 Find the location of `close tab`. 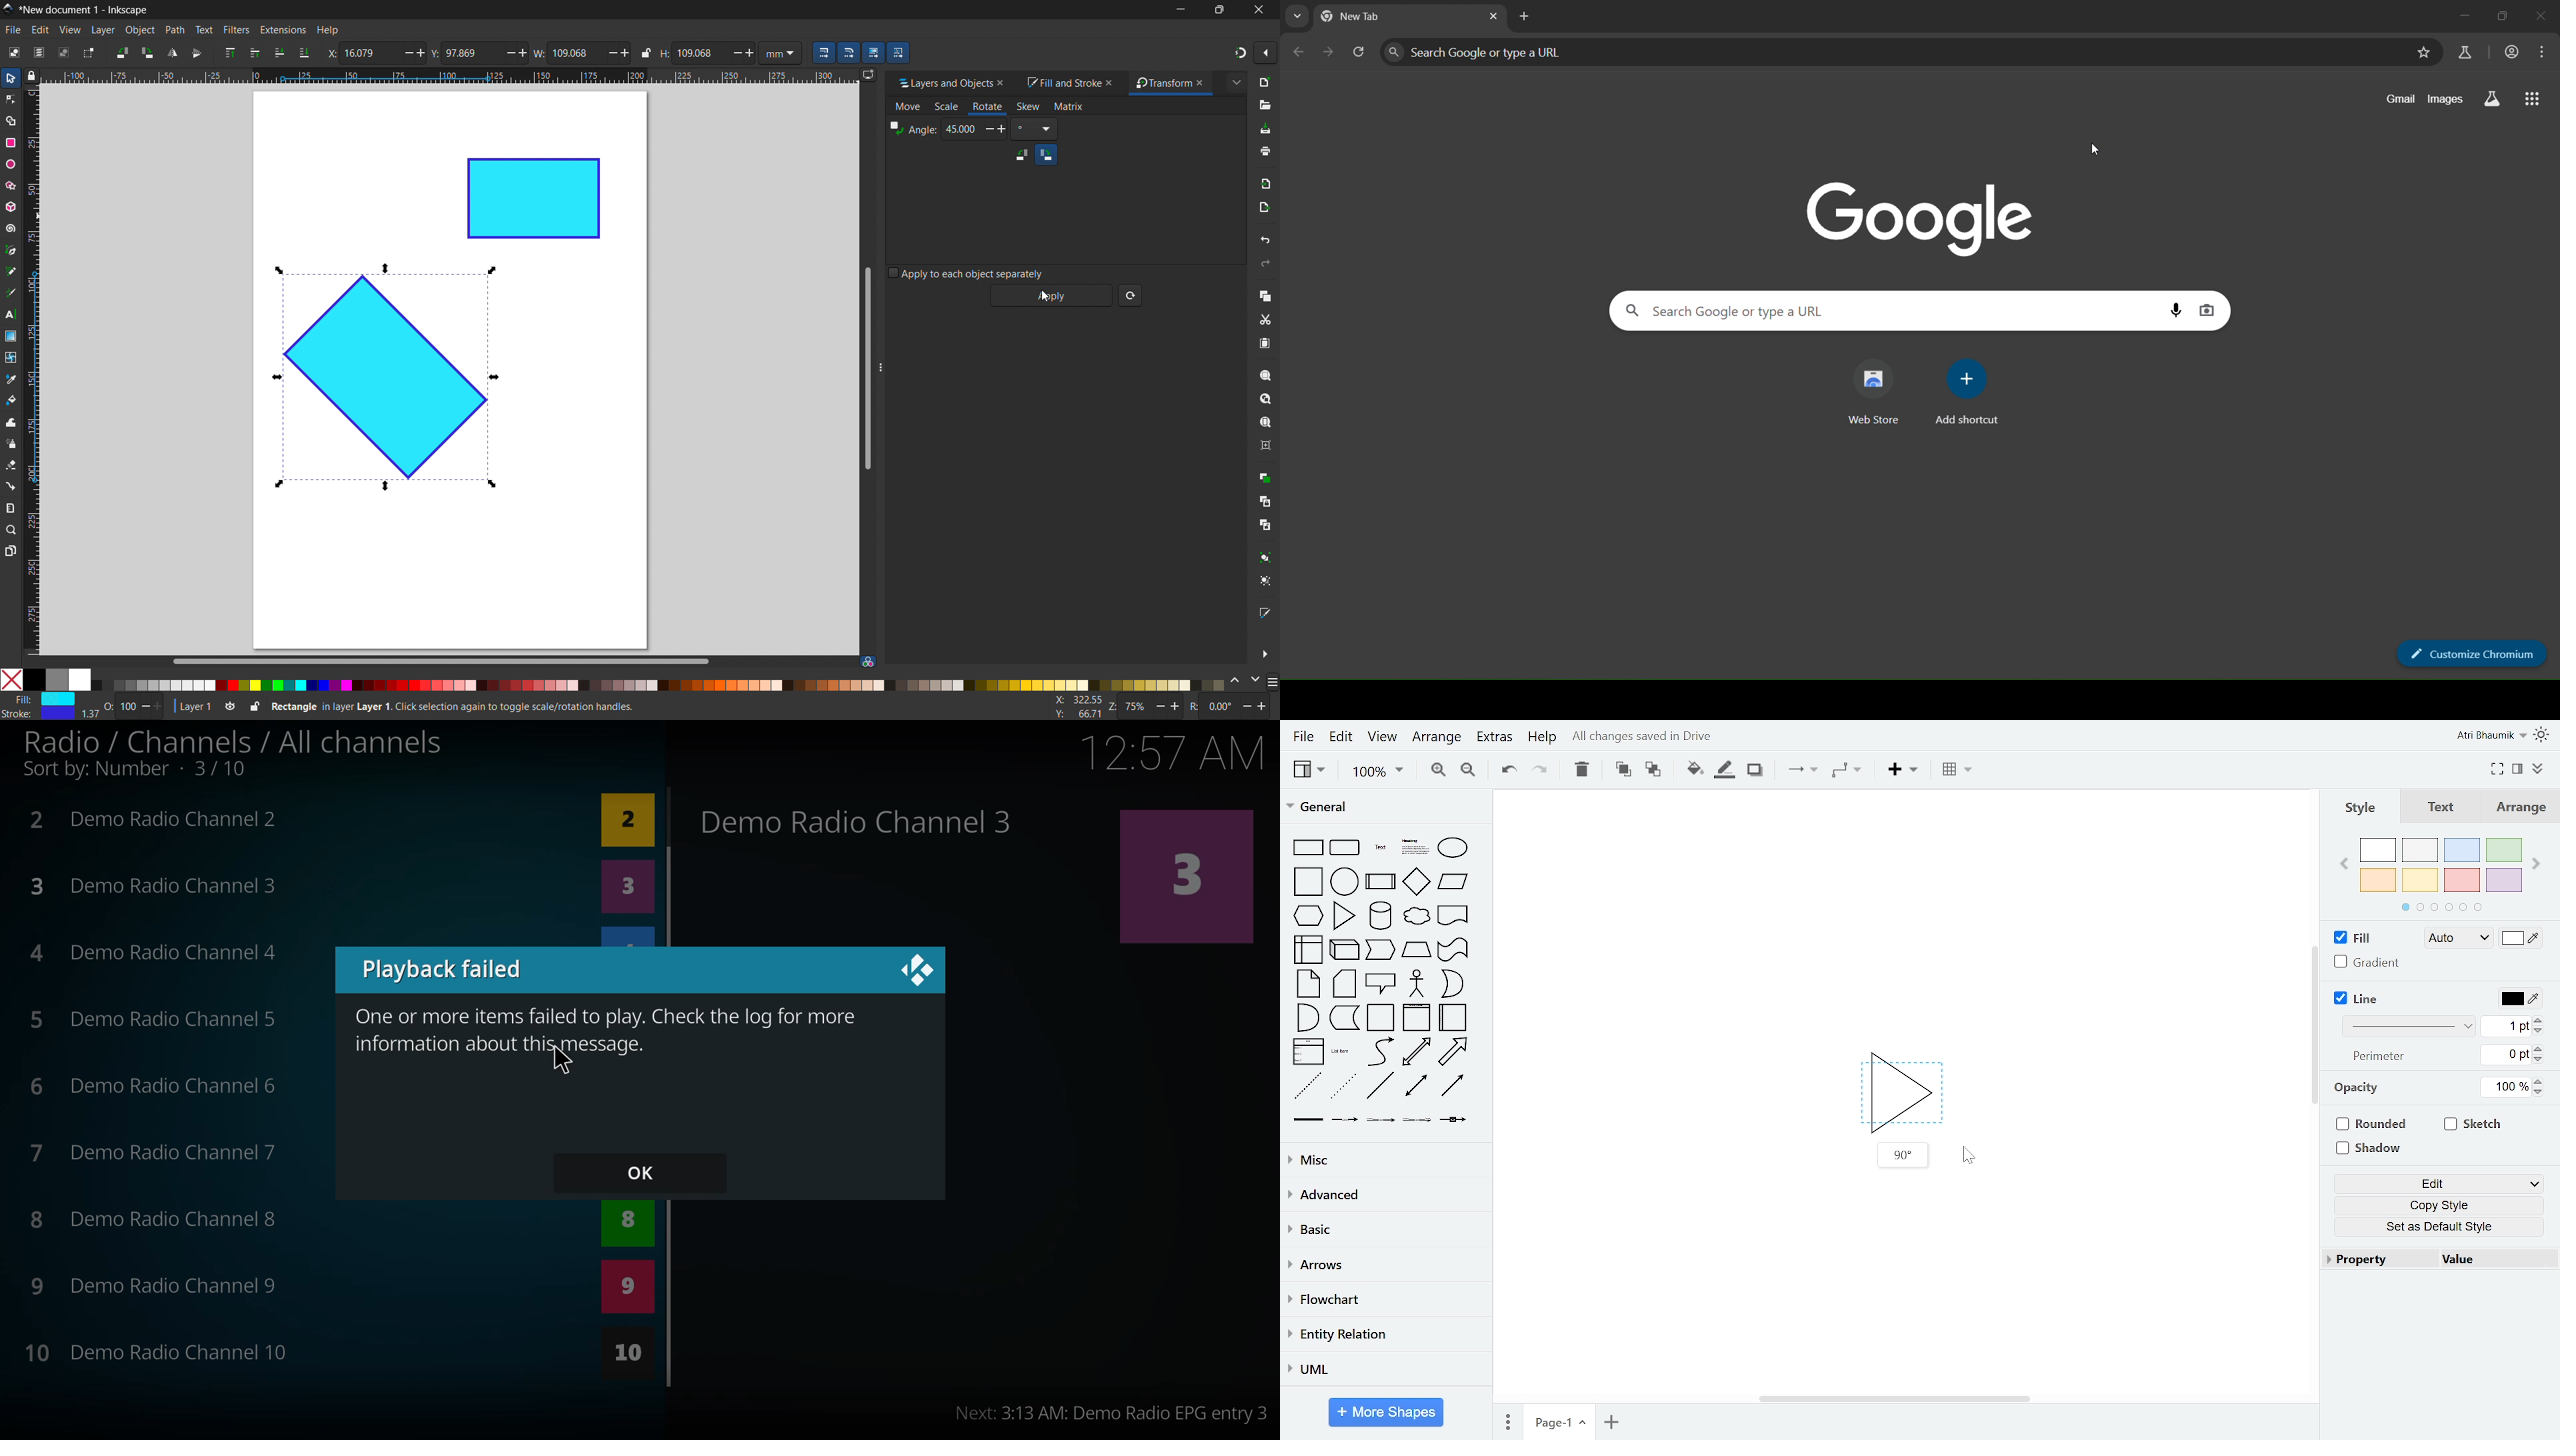

close tab is located at coordinates (1493, 18).